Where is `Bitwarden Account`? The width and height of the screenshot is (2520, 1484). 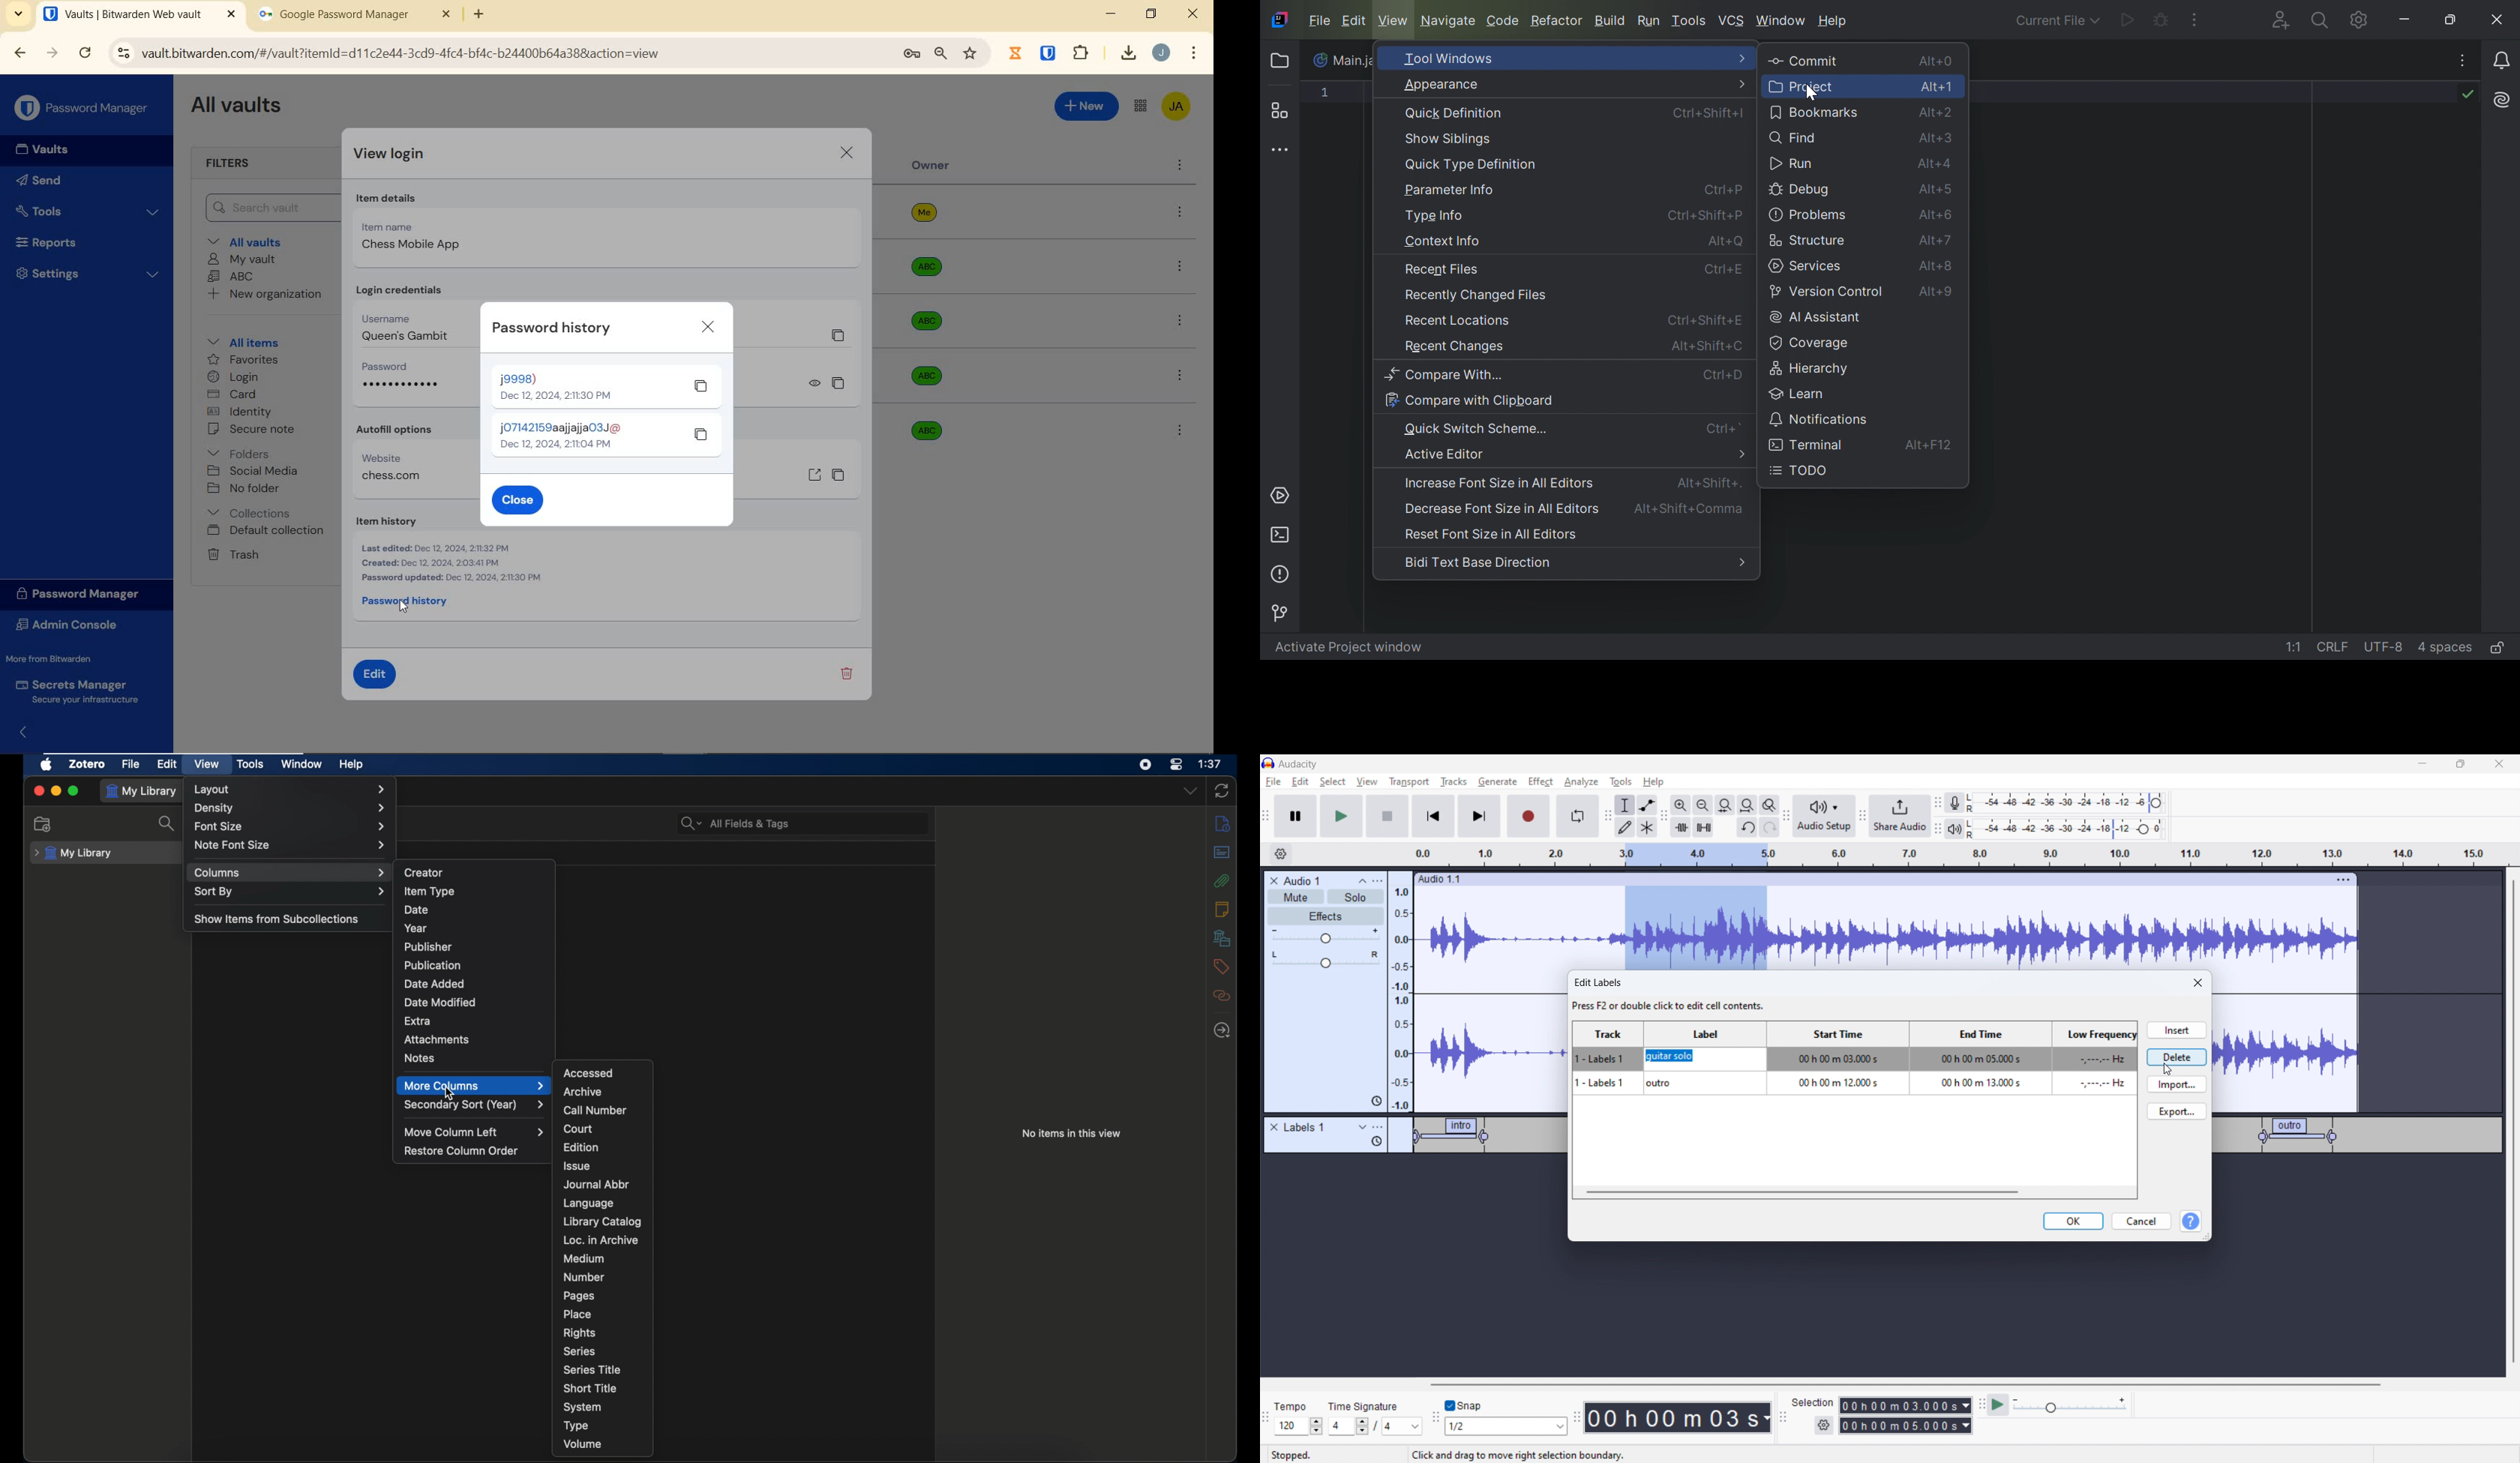
Bitwarden Account is located at coordinates (1179, 109).